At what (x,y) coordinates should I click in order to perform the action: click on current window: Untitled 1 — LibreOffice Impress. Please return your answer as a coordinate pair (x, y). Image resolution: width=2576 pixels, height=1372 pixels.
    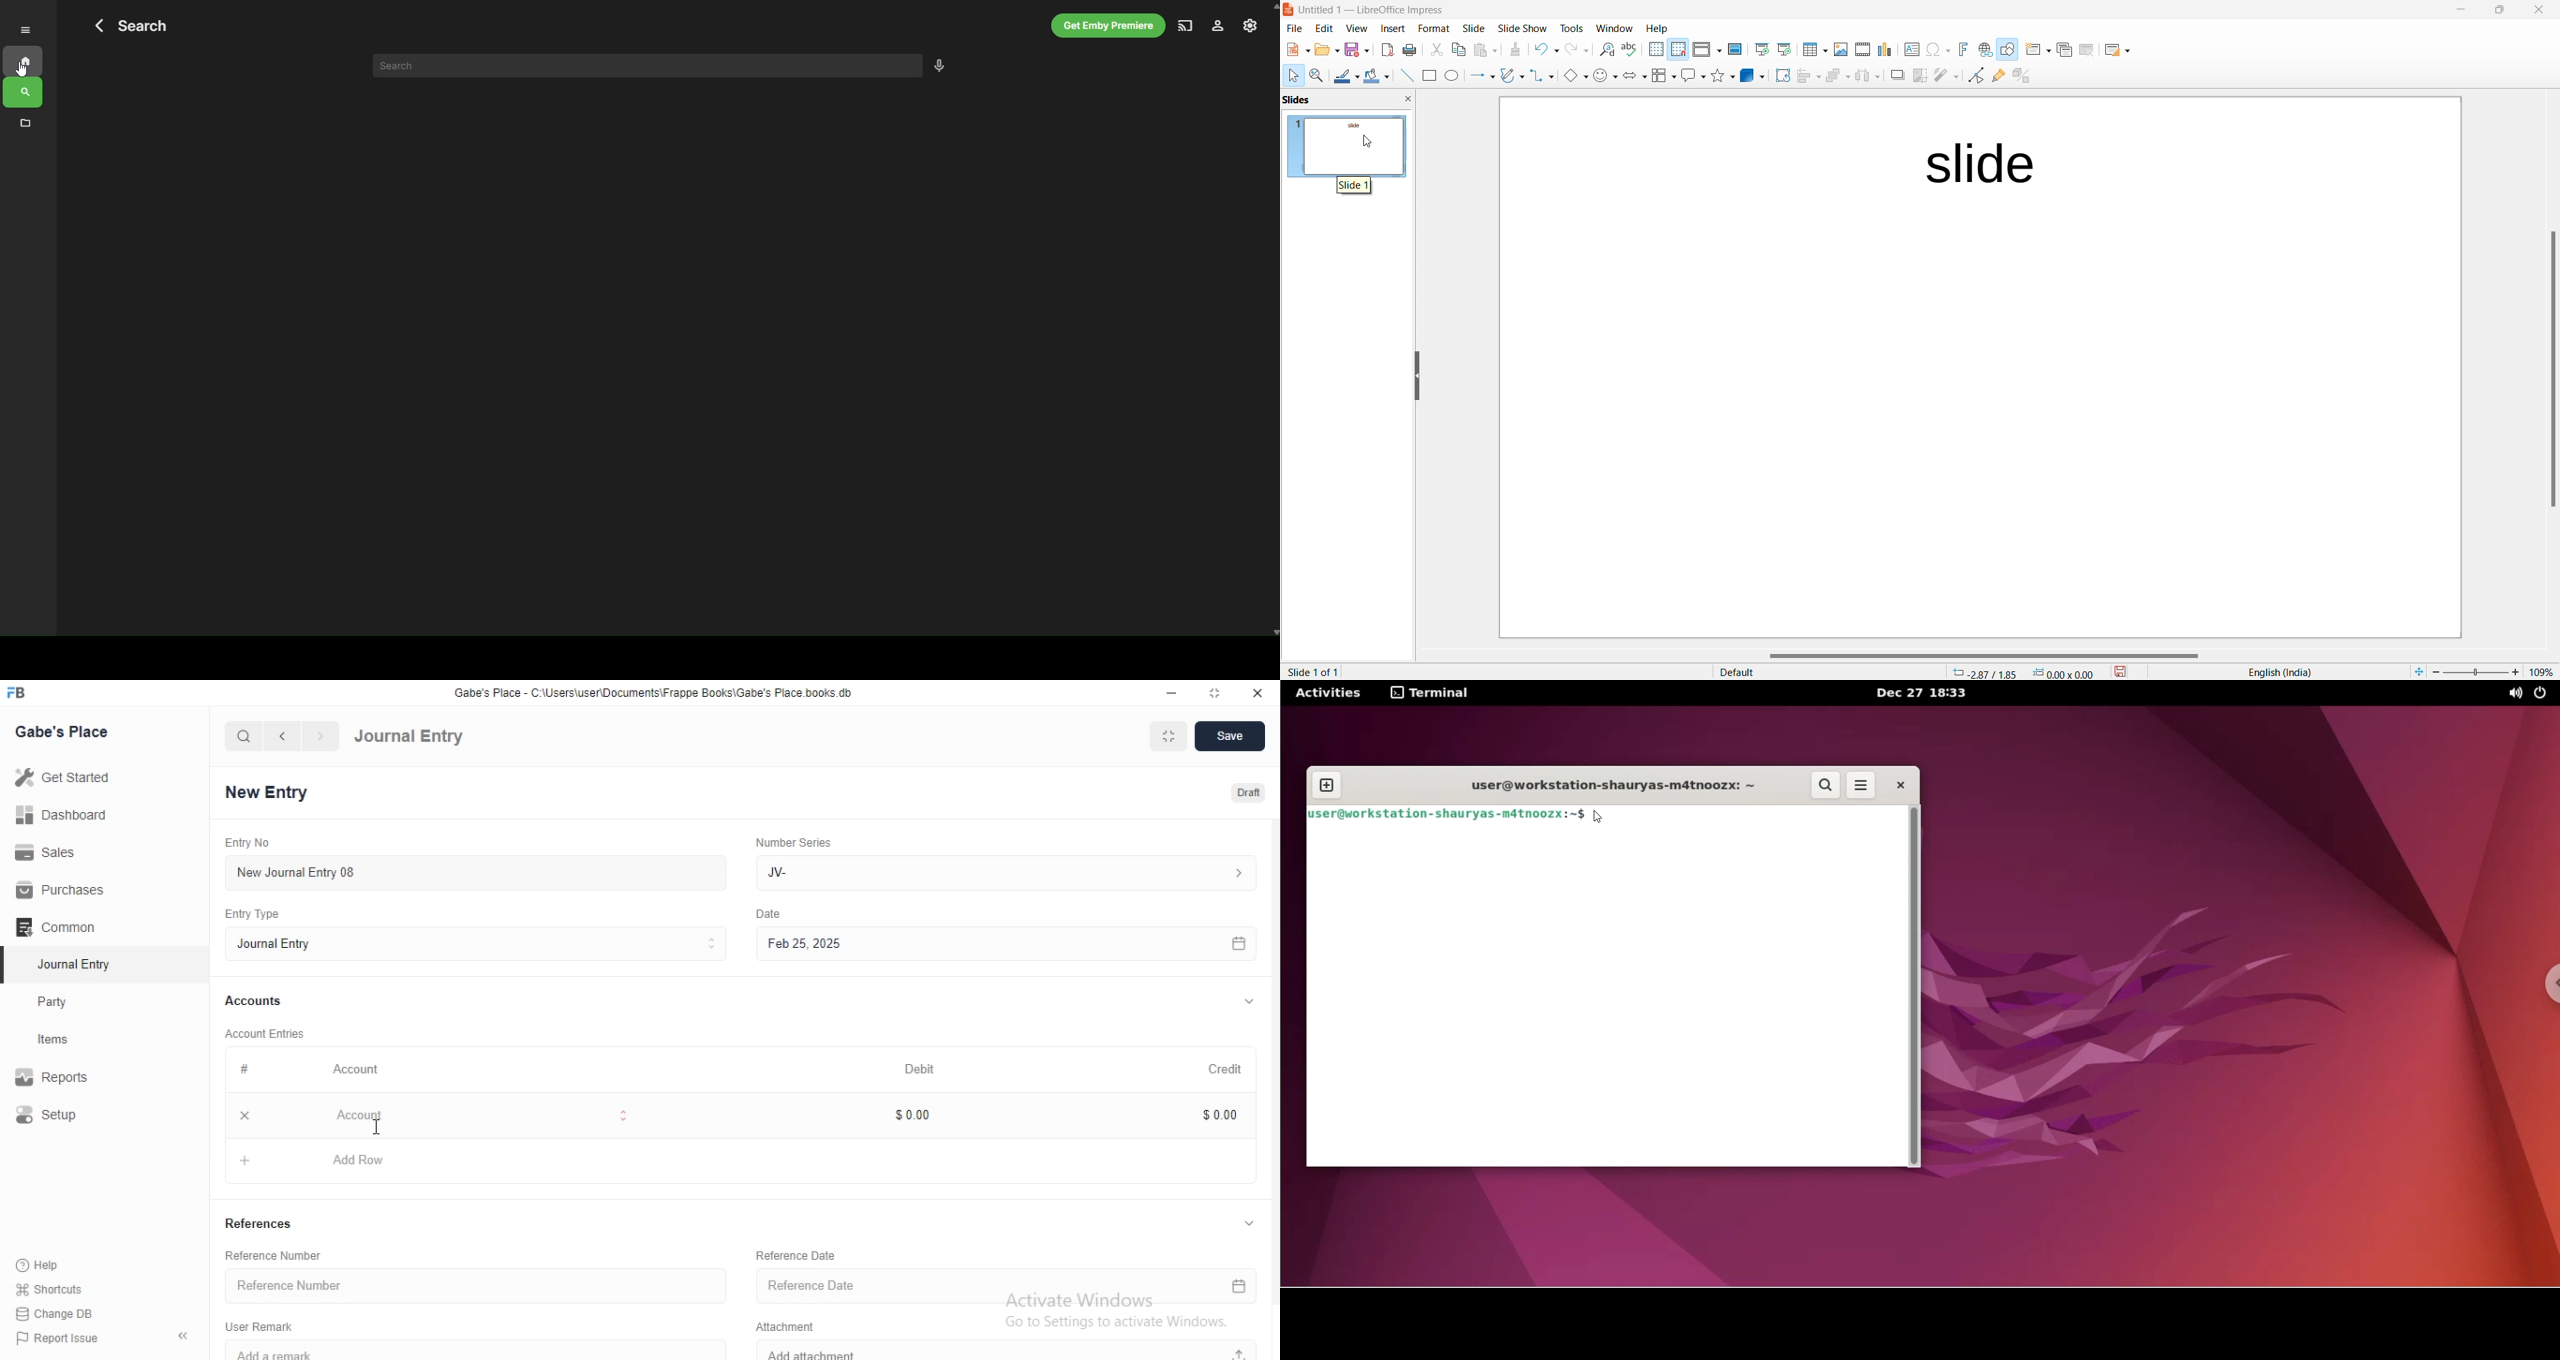
    Looking at the image, I should click on (1369, 11).